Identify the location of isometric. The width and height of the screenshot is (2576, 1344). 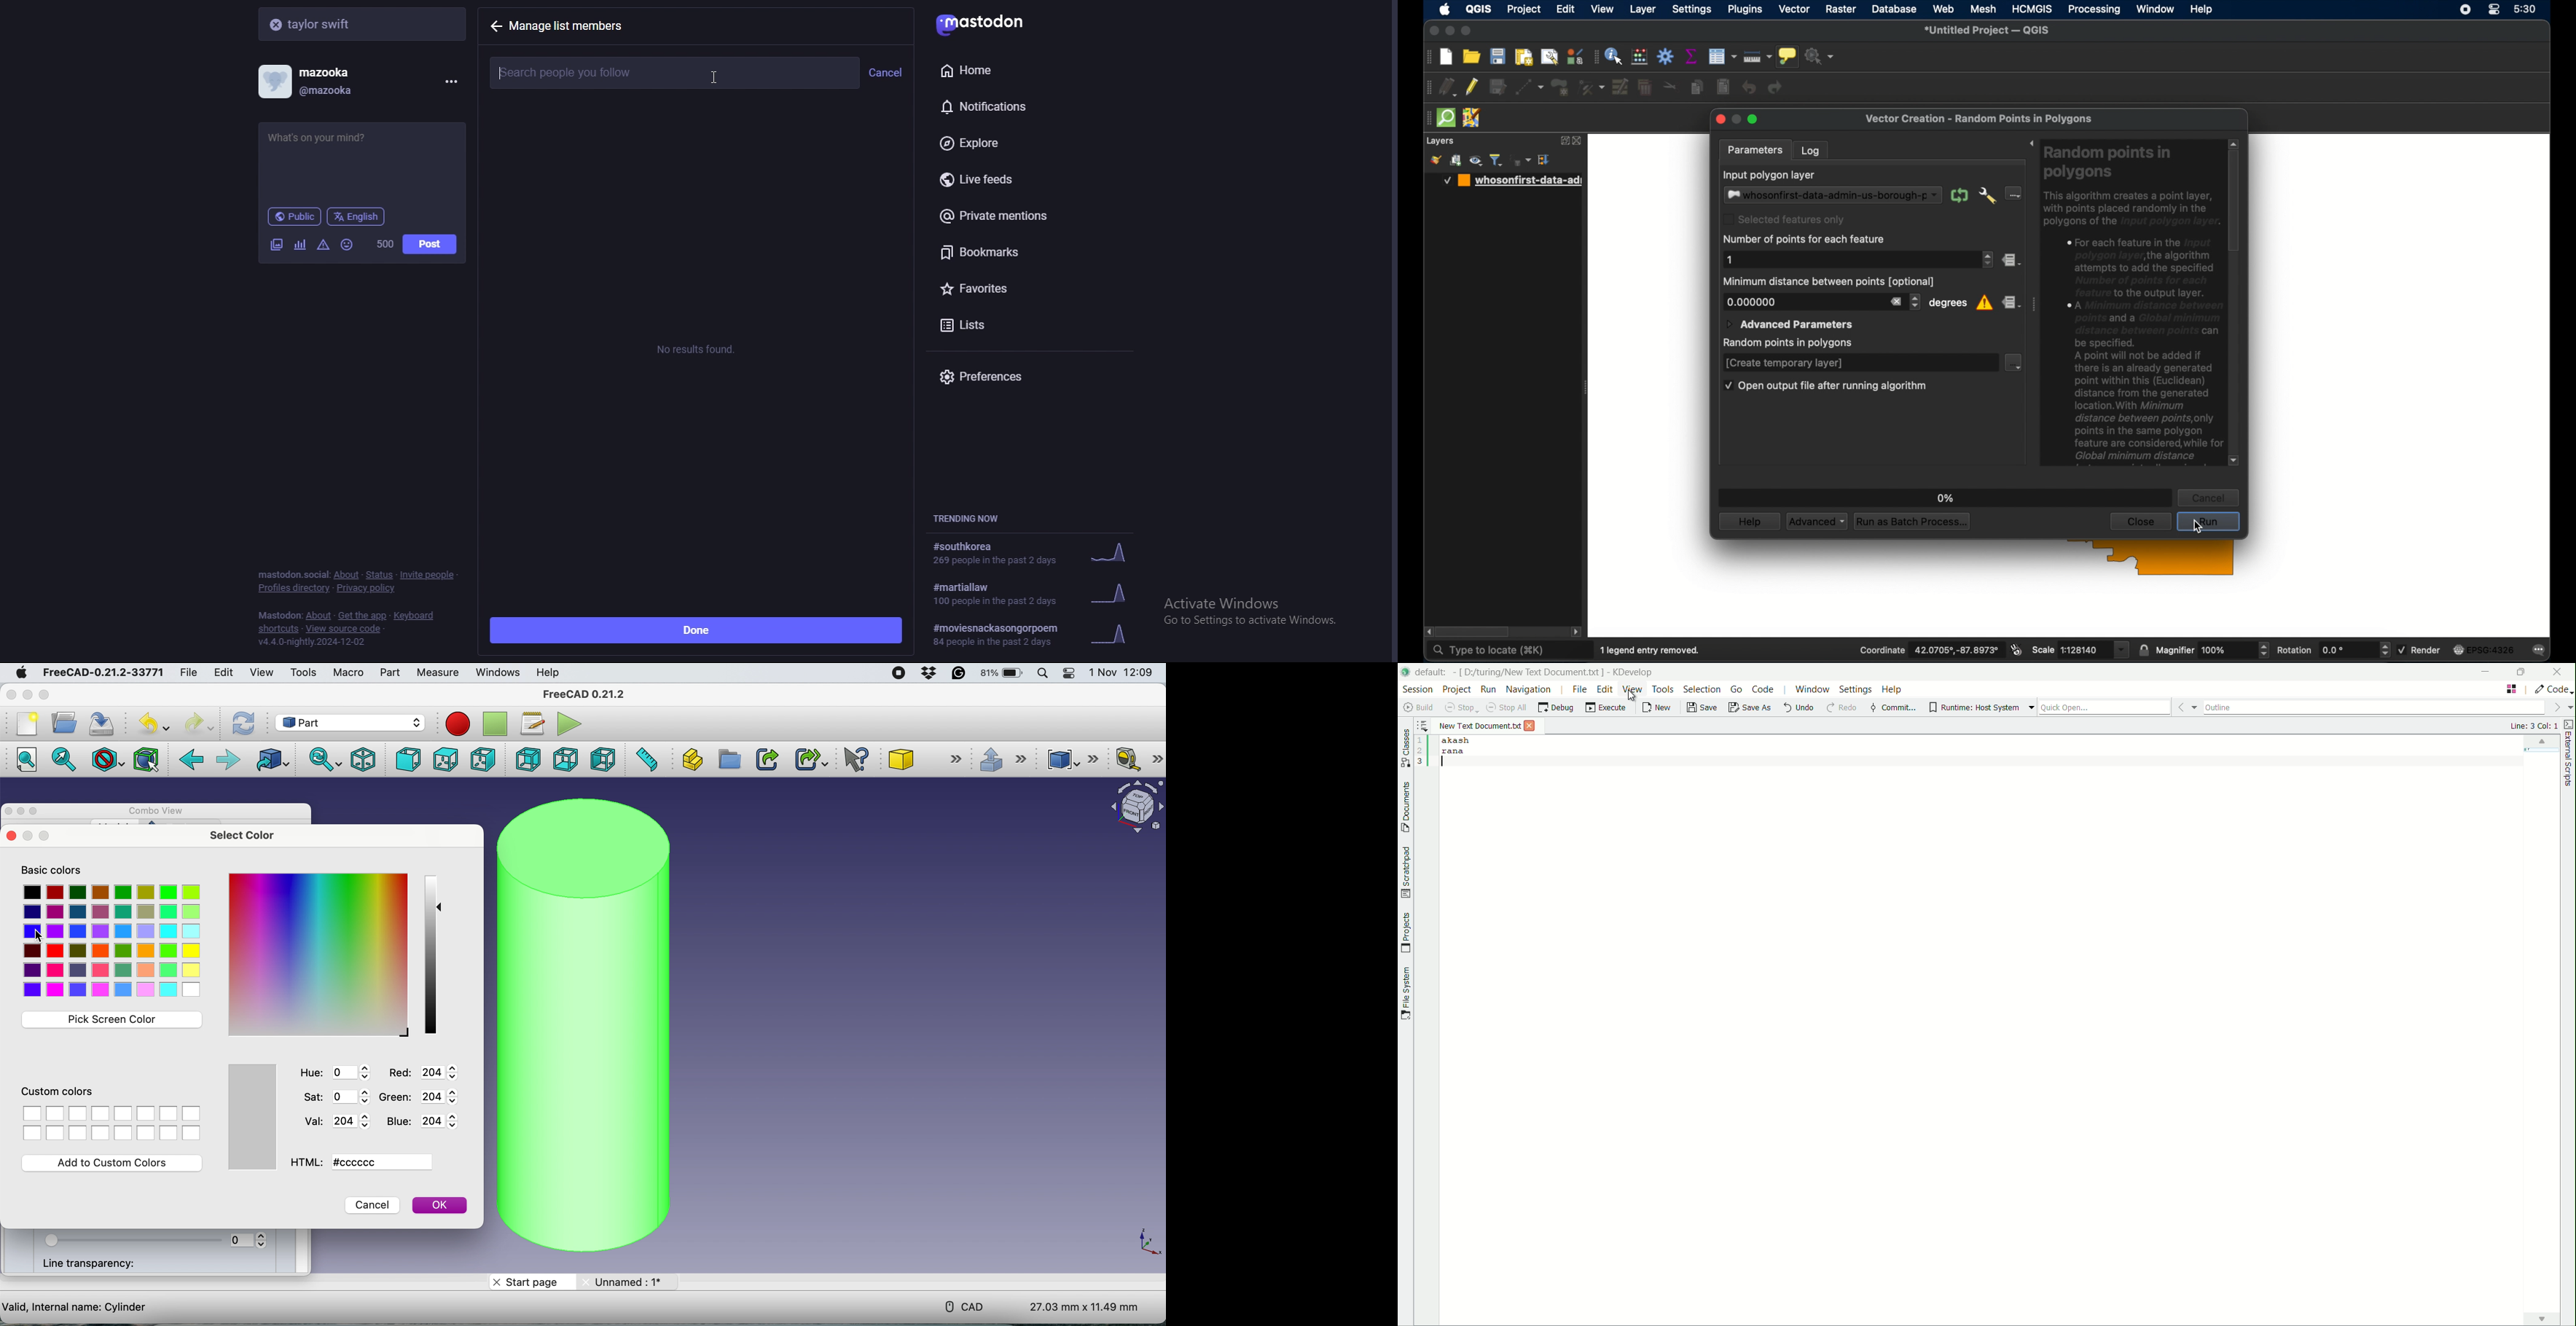
(363, 759).